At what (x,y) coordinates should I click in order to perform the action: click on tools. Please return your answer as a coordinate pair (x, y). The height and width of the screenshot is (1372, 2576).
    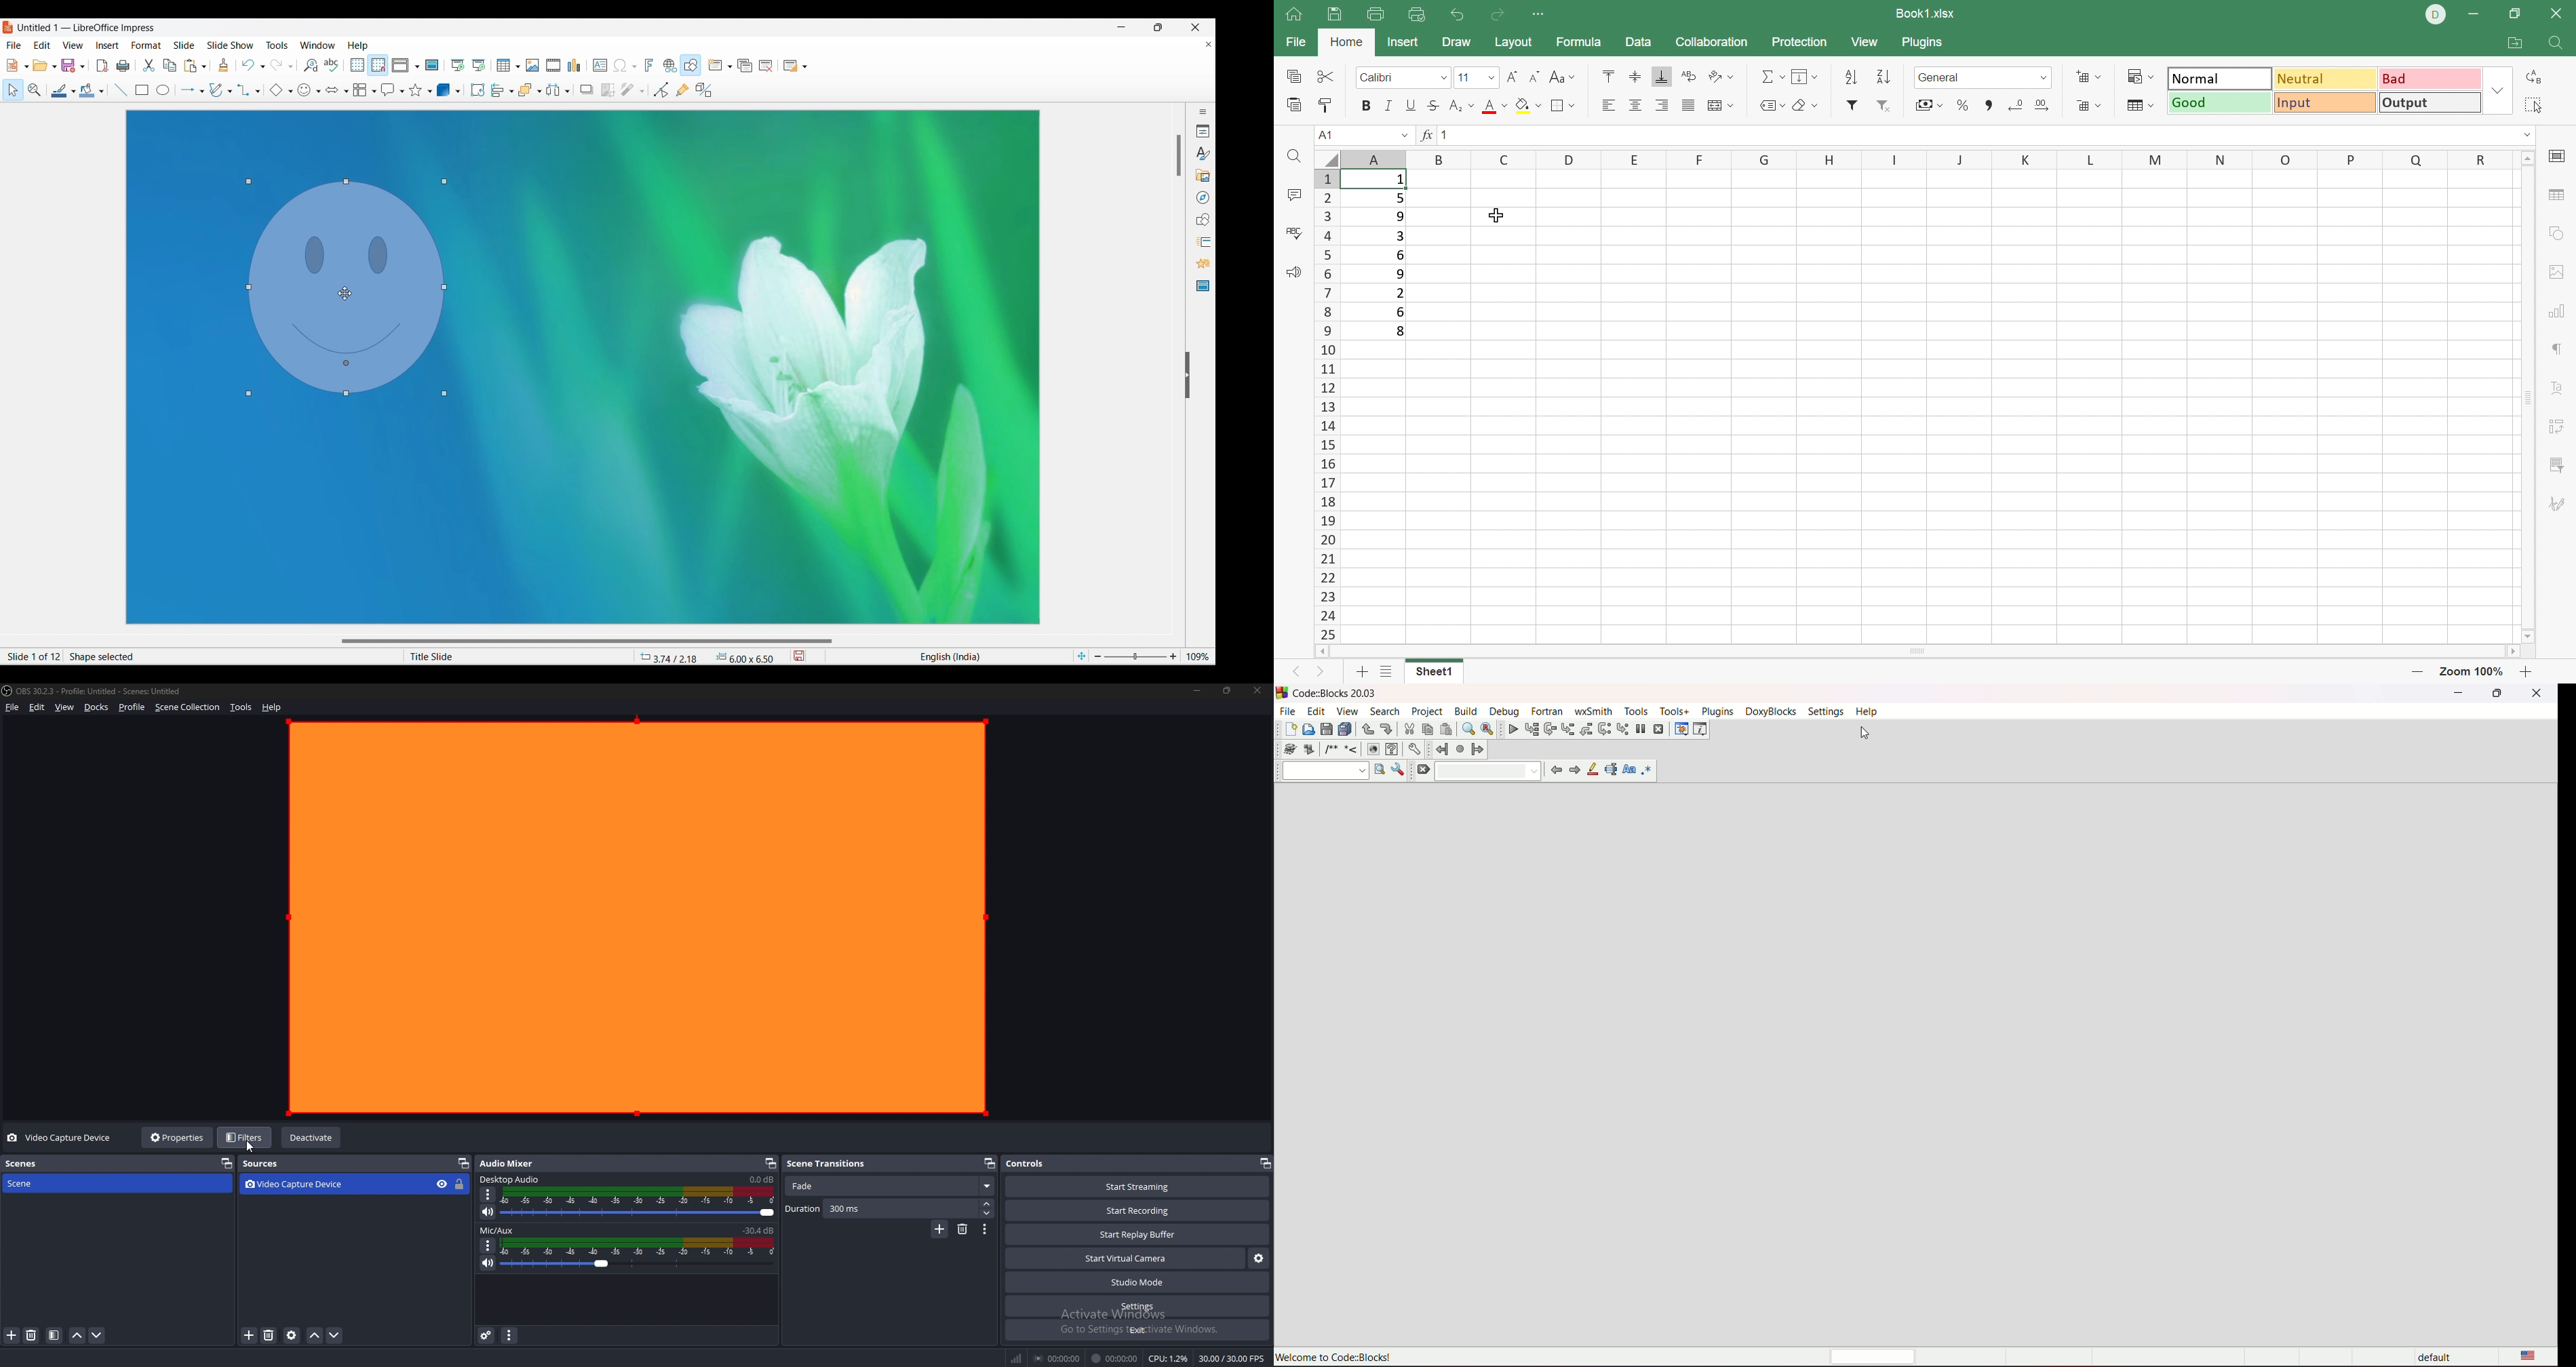
    Looking at the image, I should click on (242, 707).